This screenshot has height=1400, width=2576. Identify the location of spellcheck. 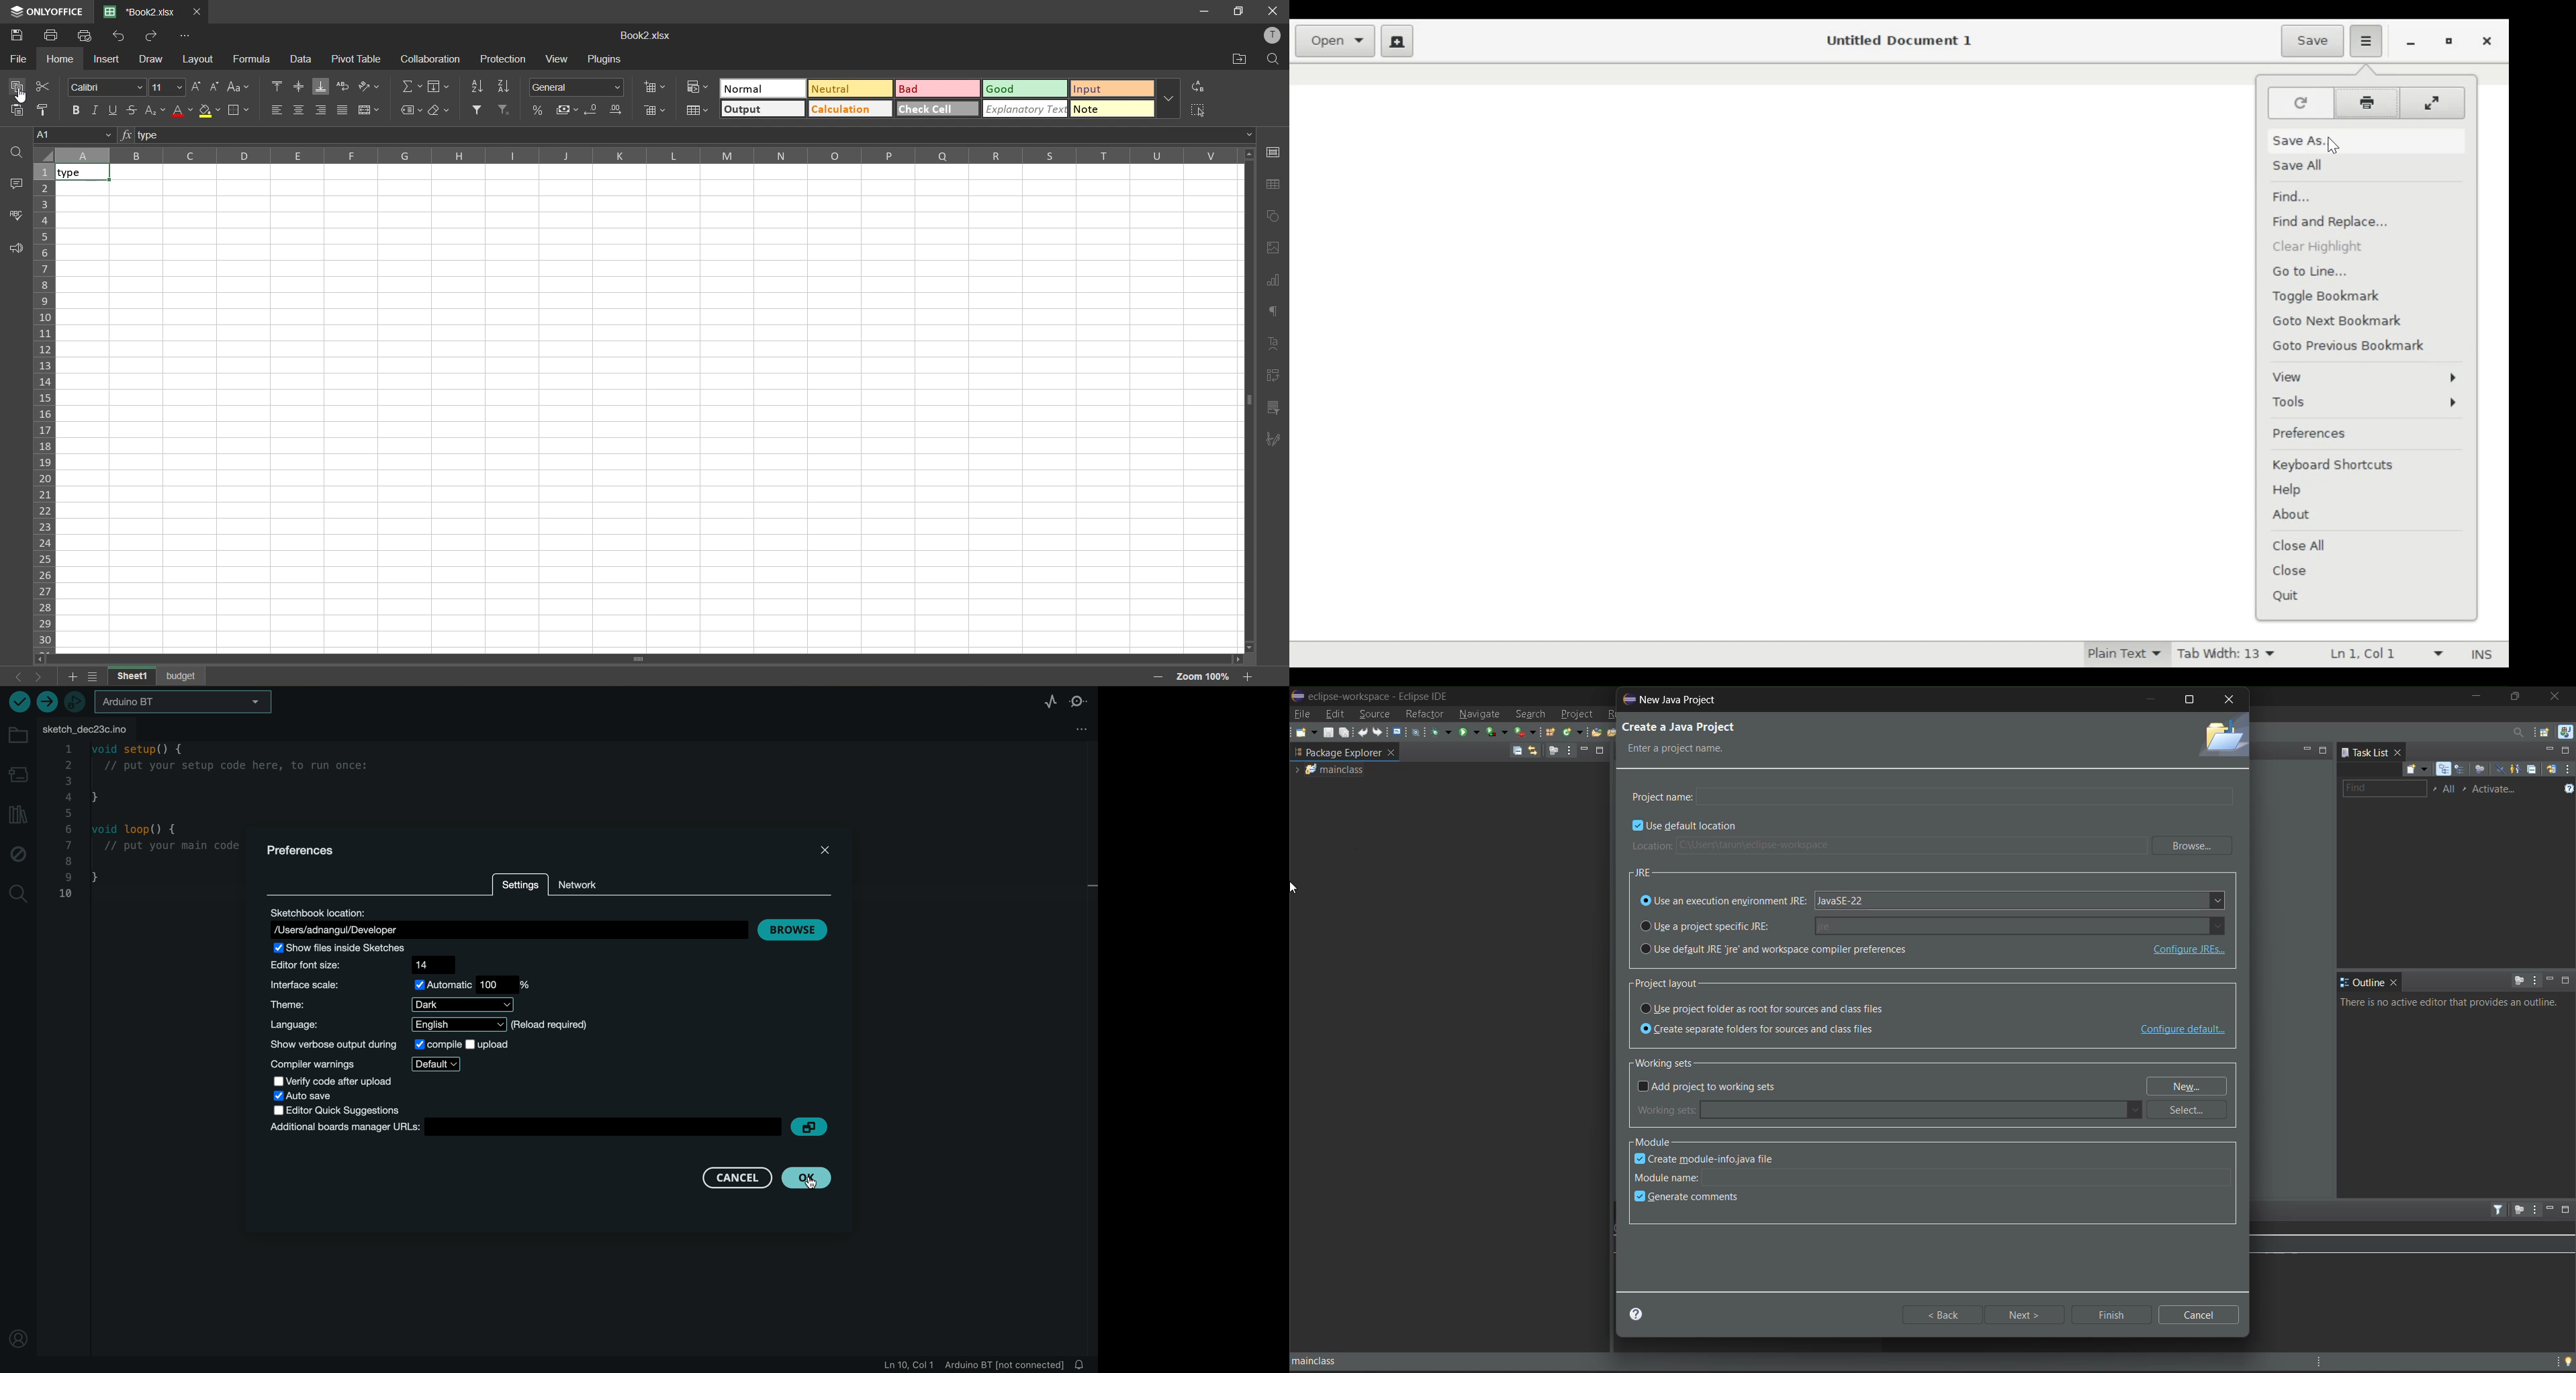
(15, 216).